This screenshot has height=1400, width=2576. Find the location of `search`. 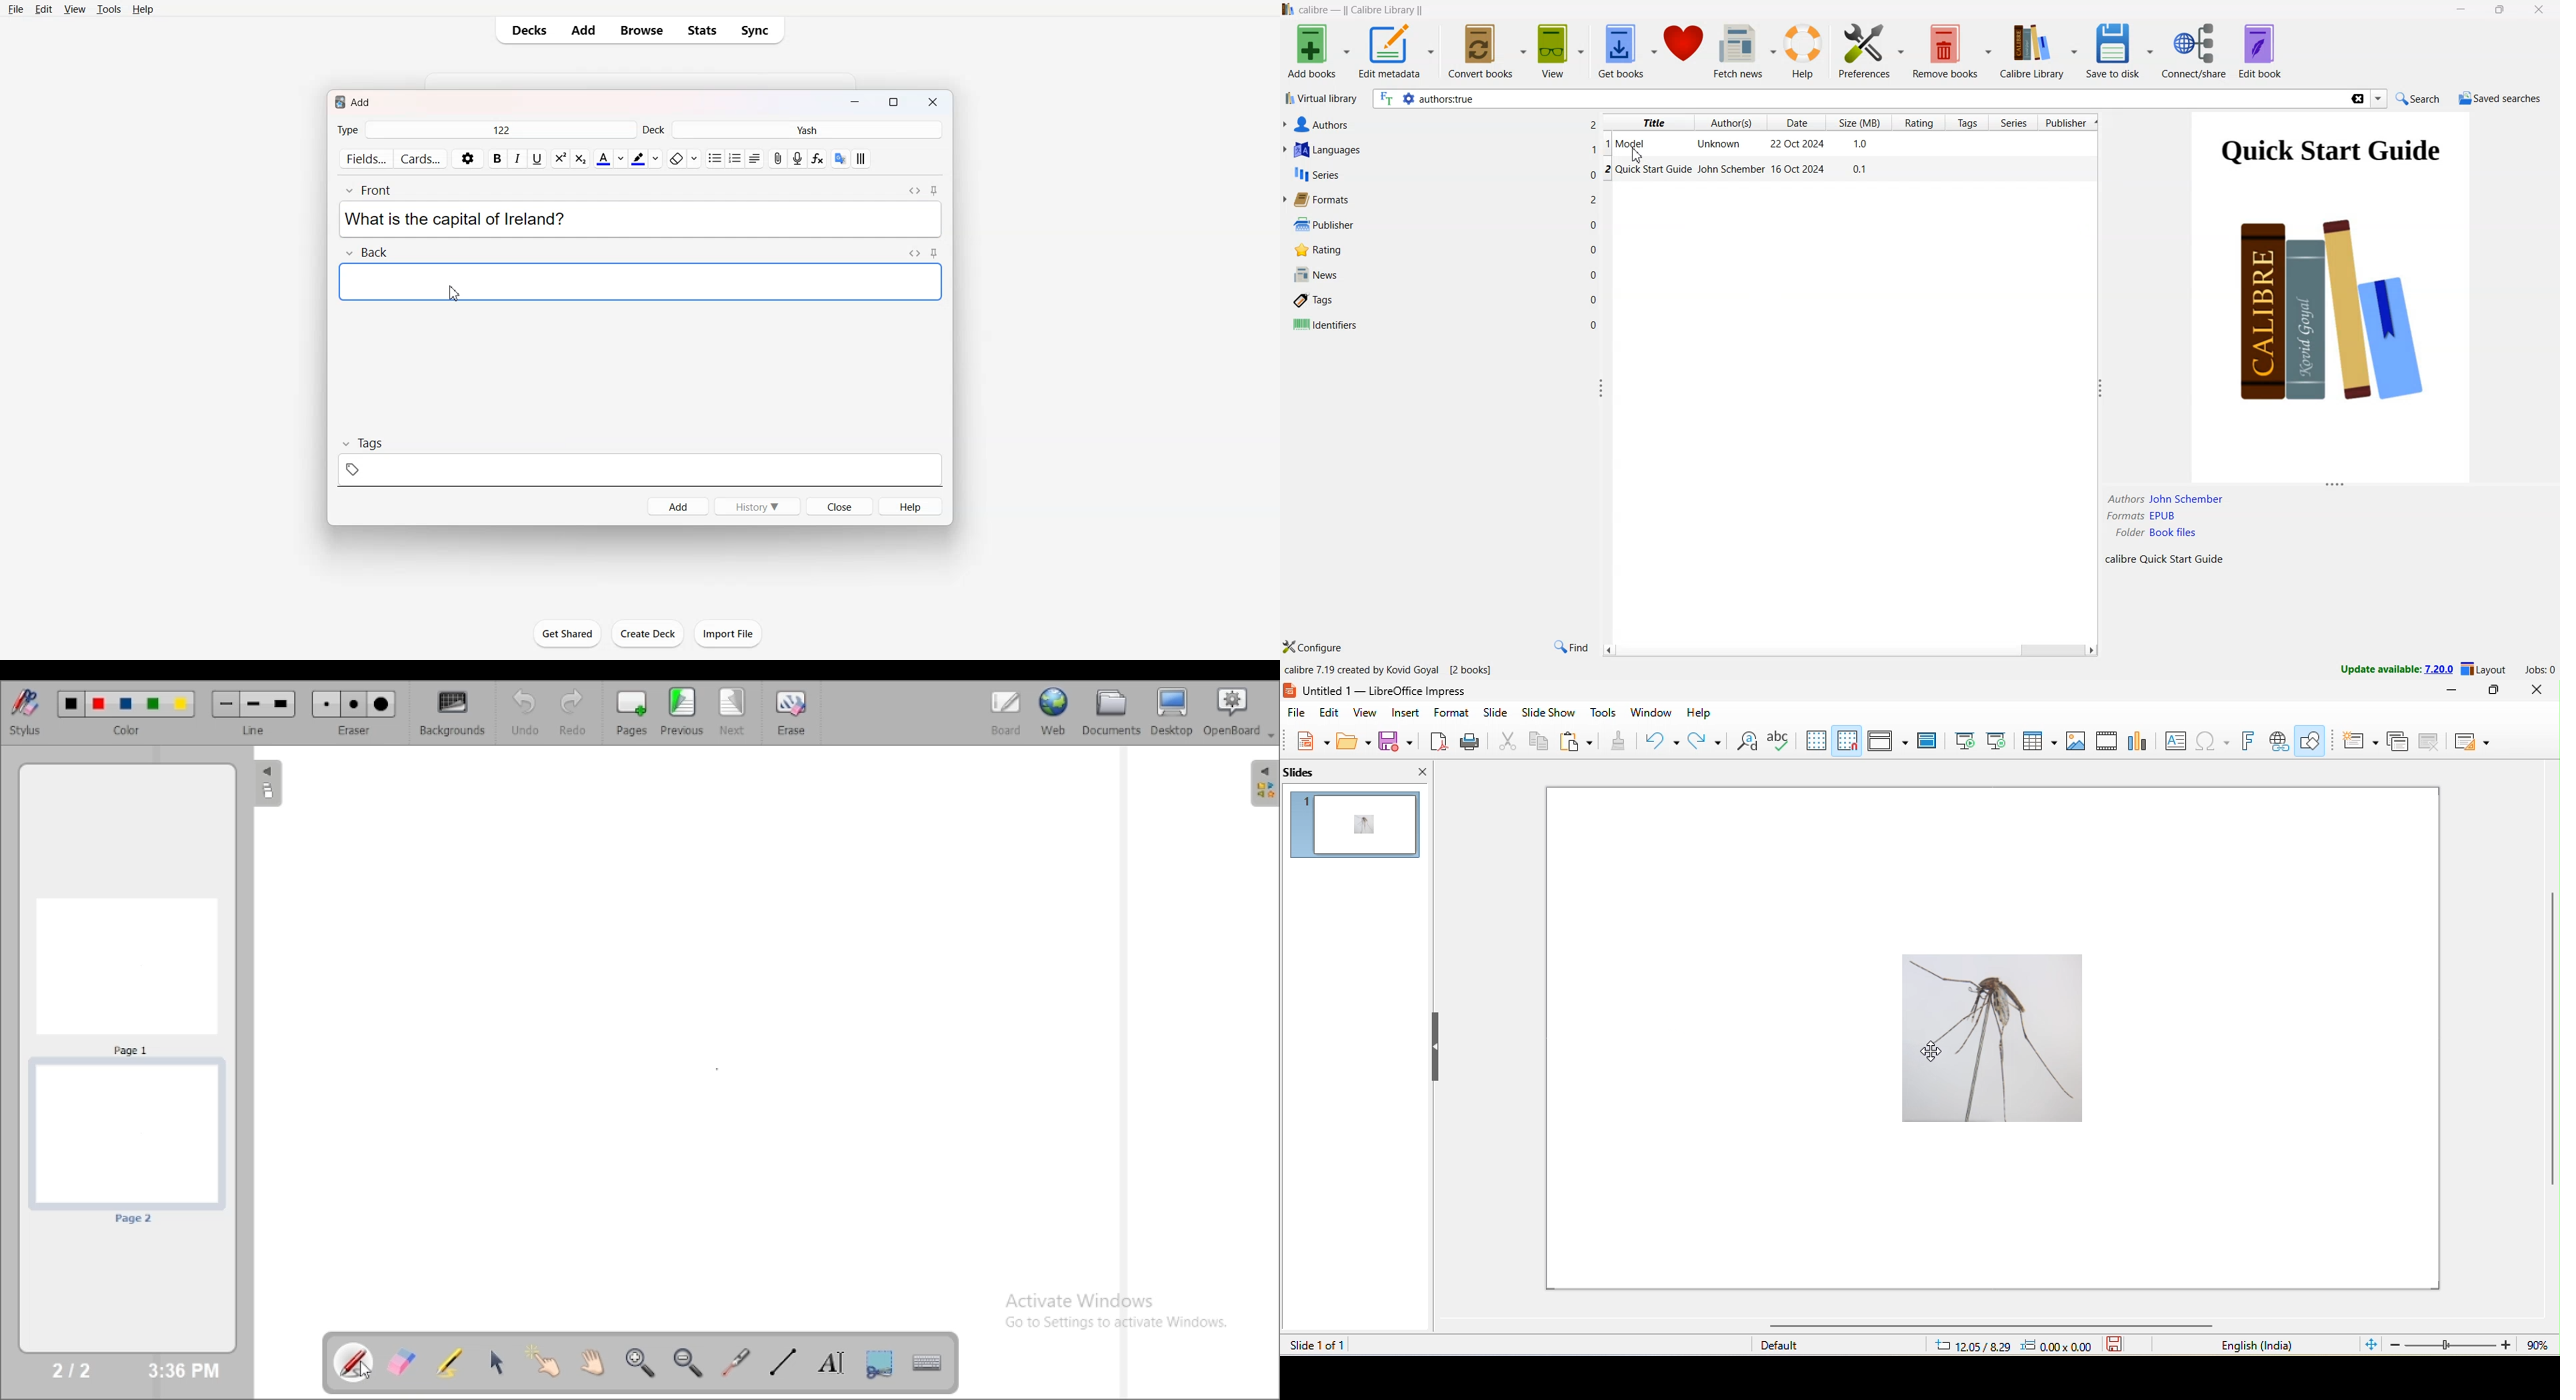

search is located at coordinates (2415, 98).